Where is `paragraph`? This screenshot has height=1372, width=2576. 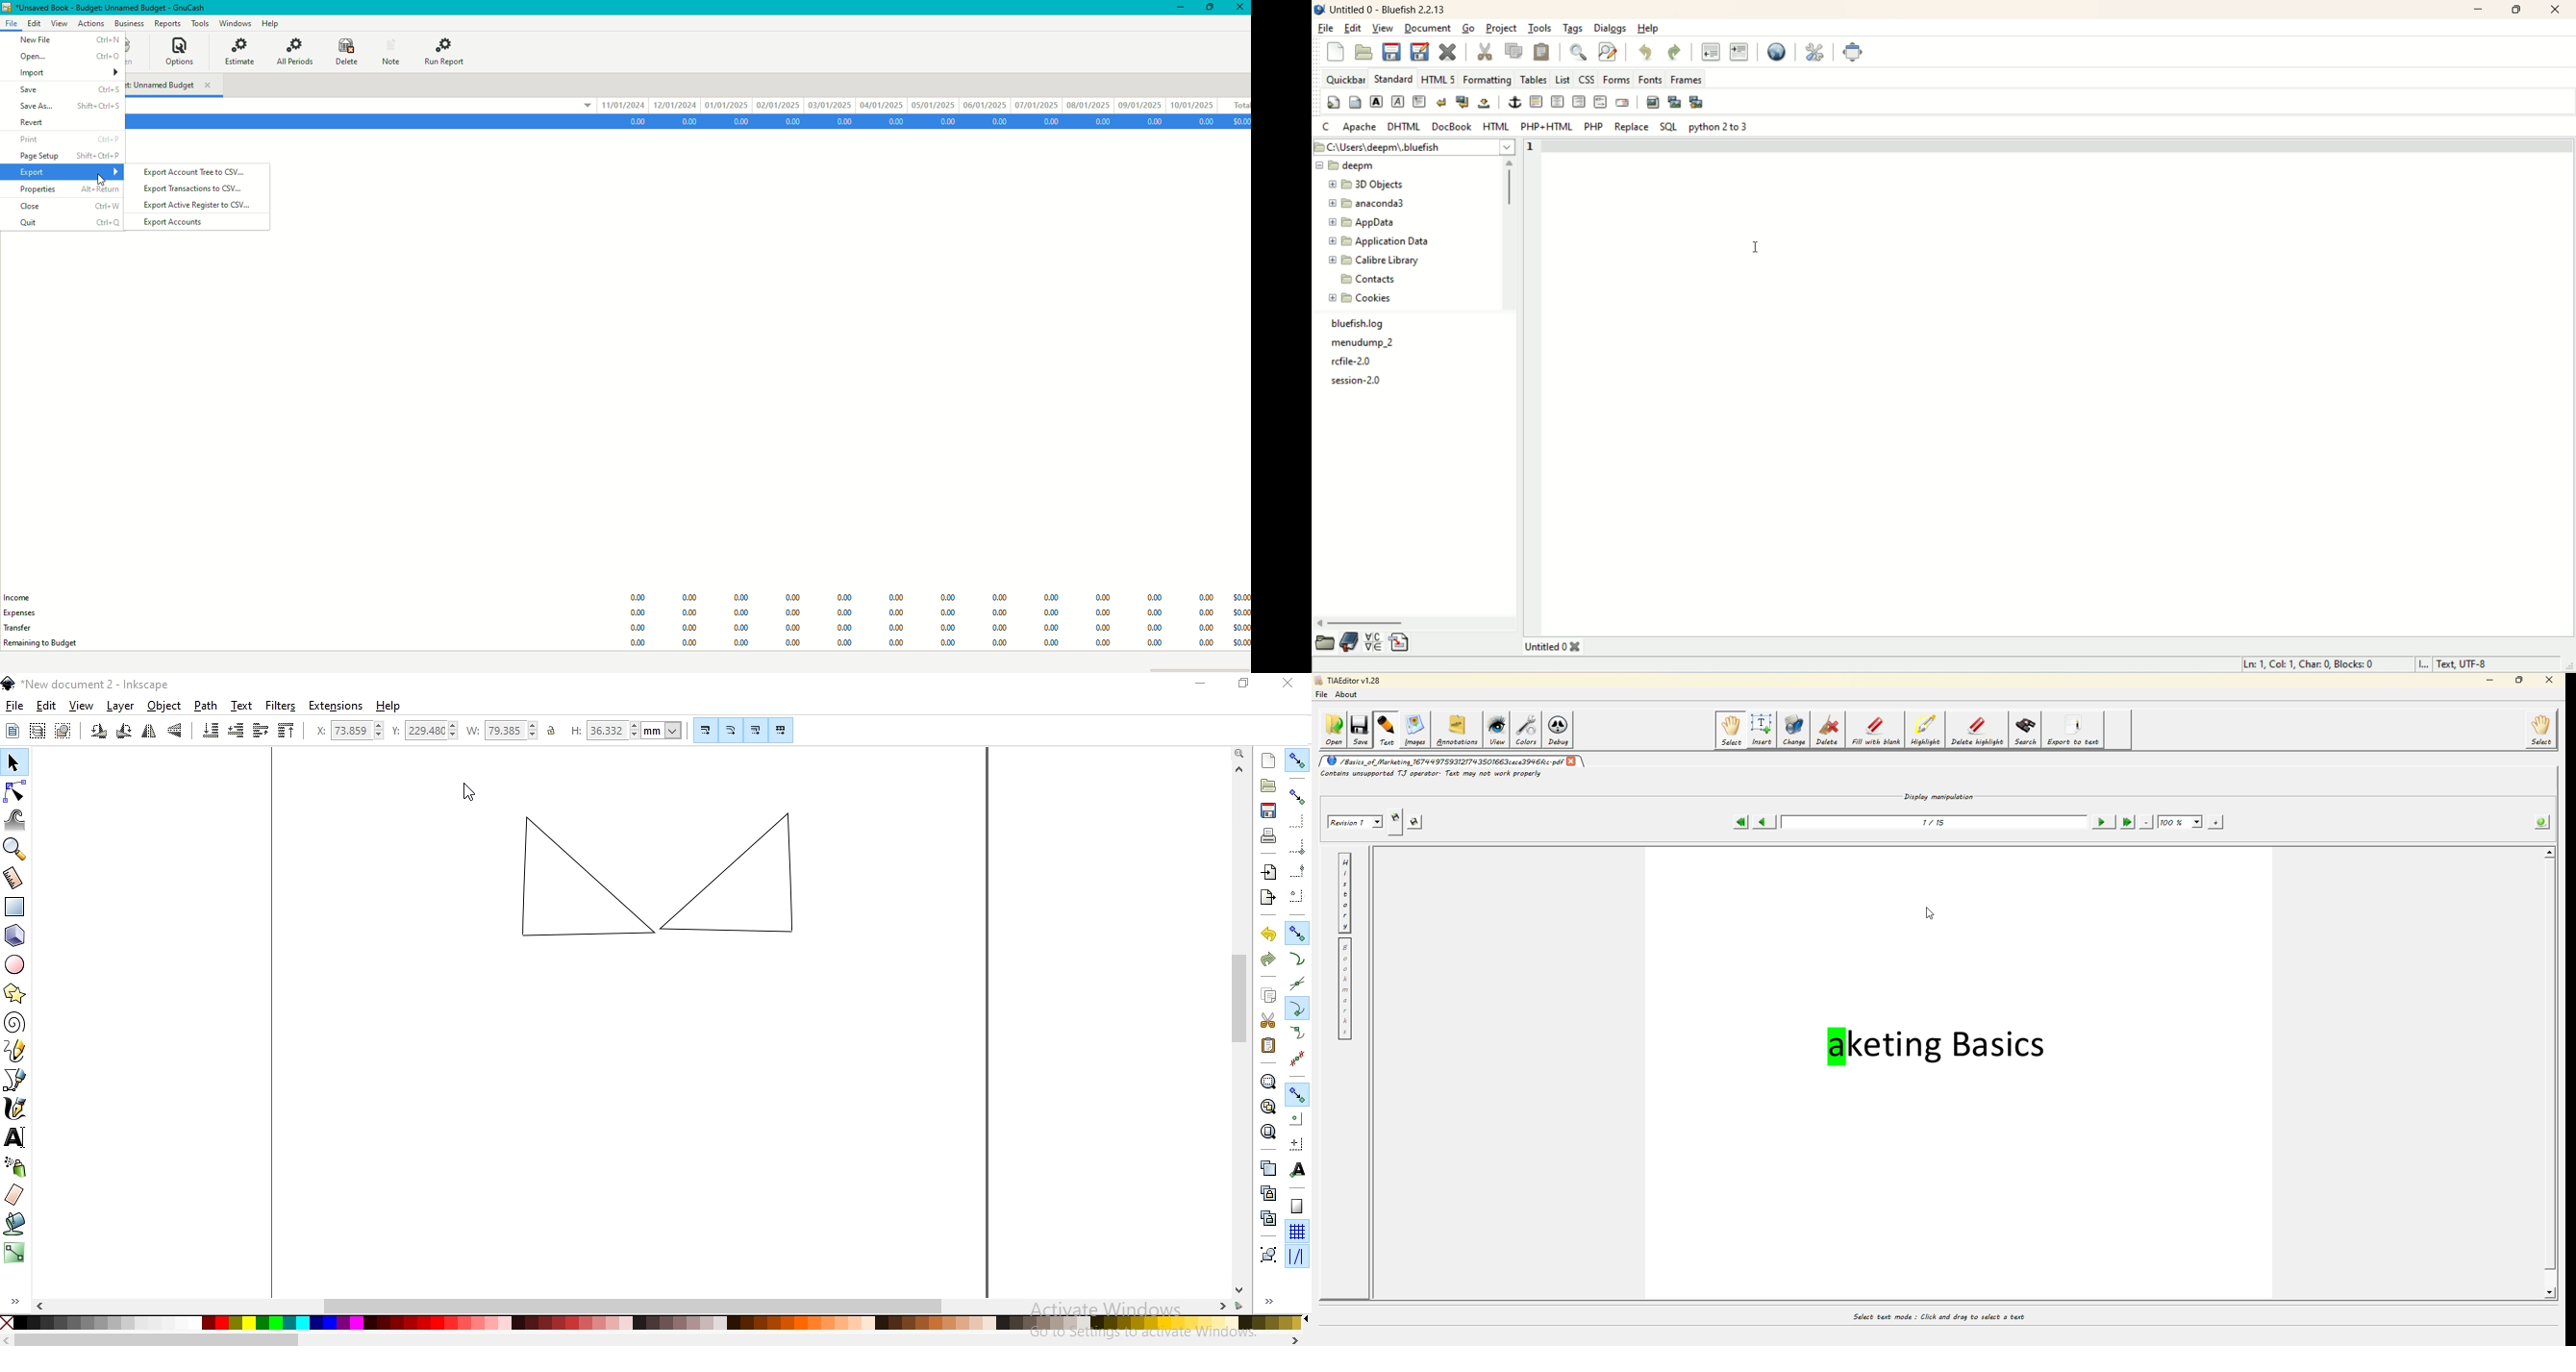
paragraph is located at coordinates (1422, 101).